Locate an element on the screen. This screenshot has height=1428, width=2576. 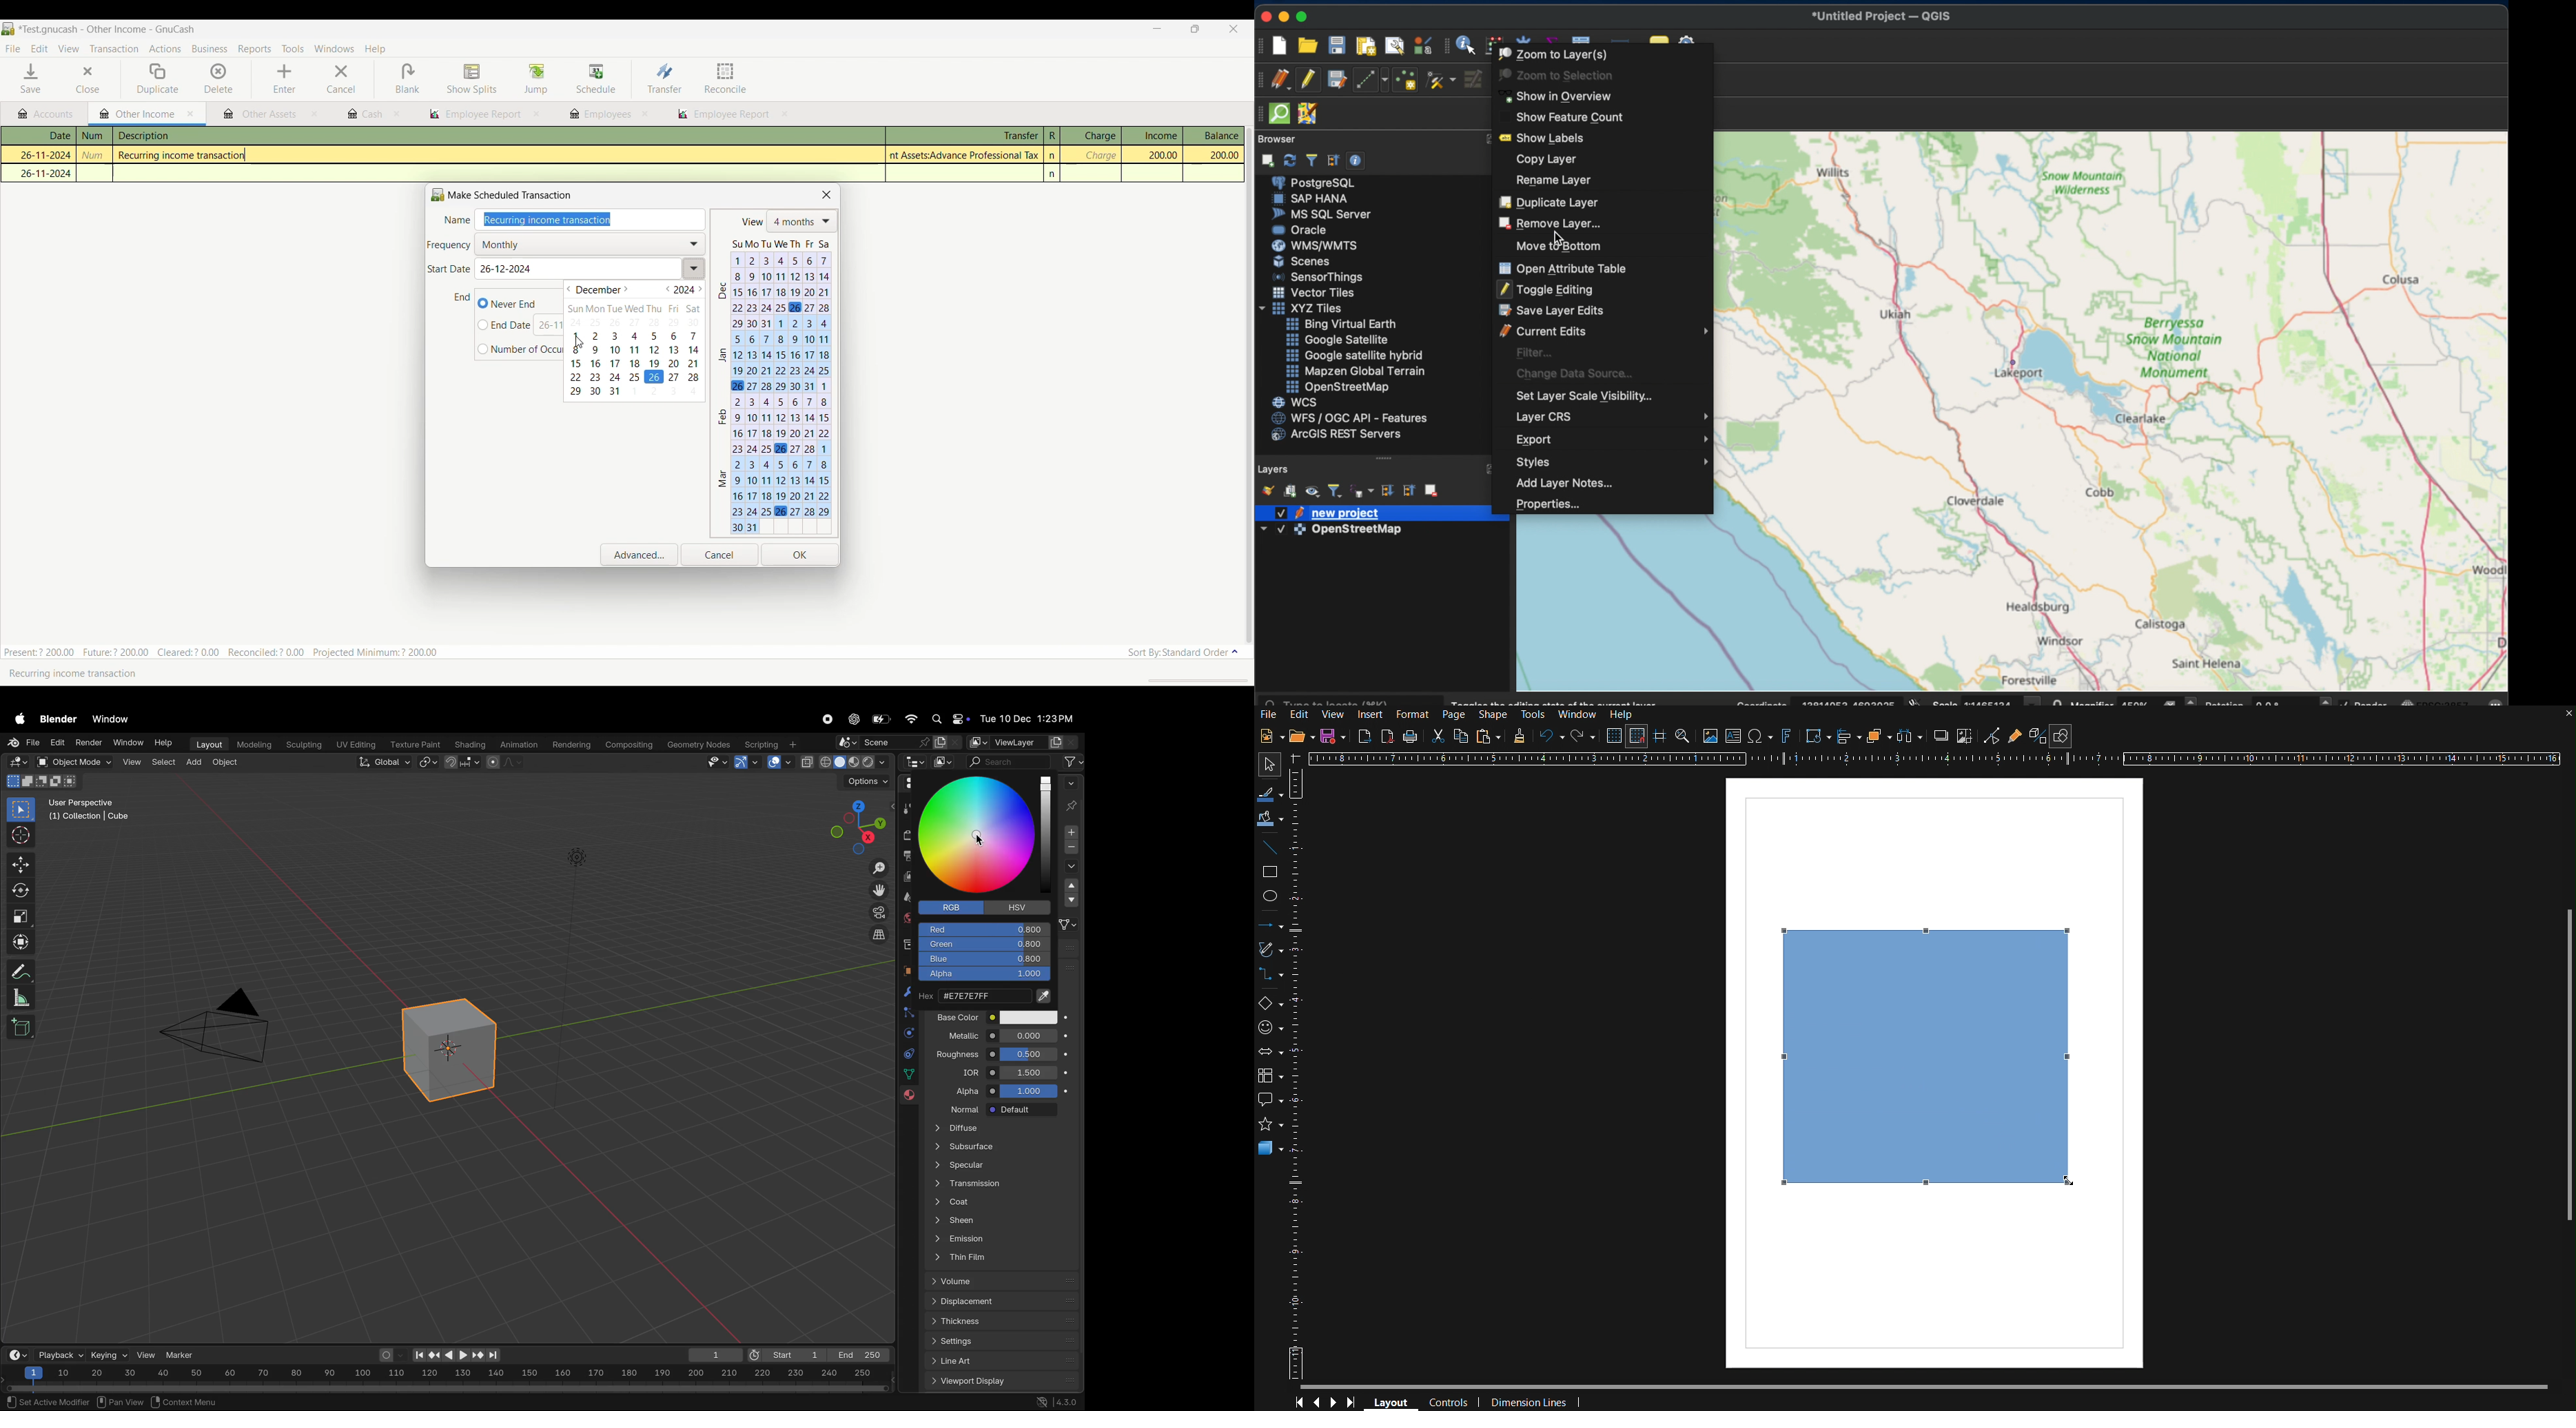
Go to next year is located at coordinates (700, 289).